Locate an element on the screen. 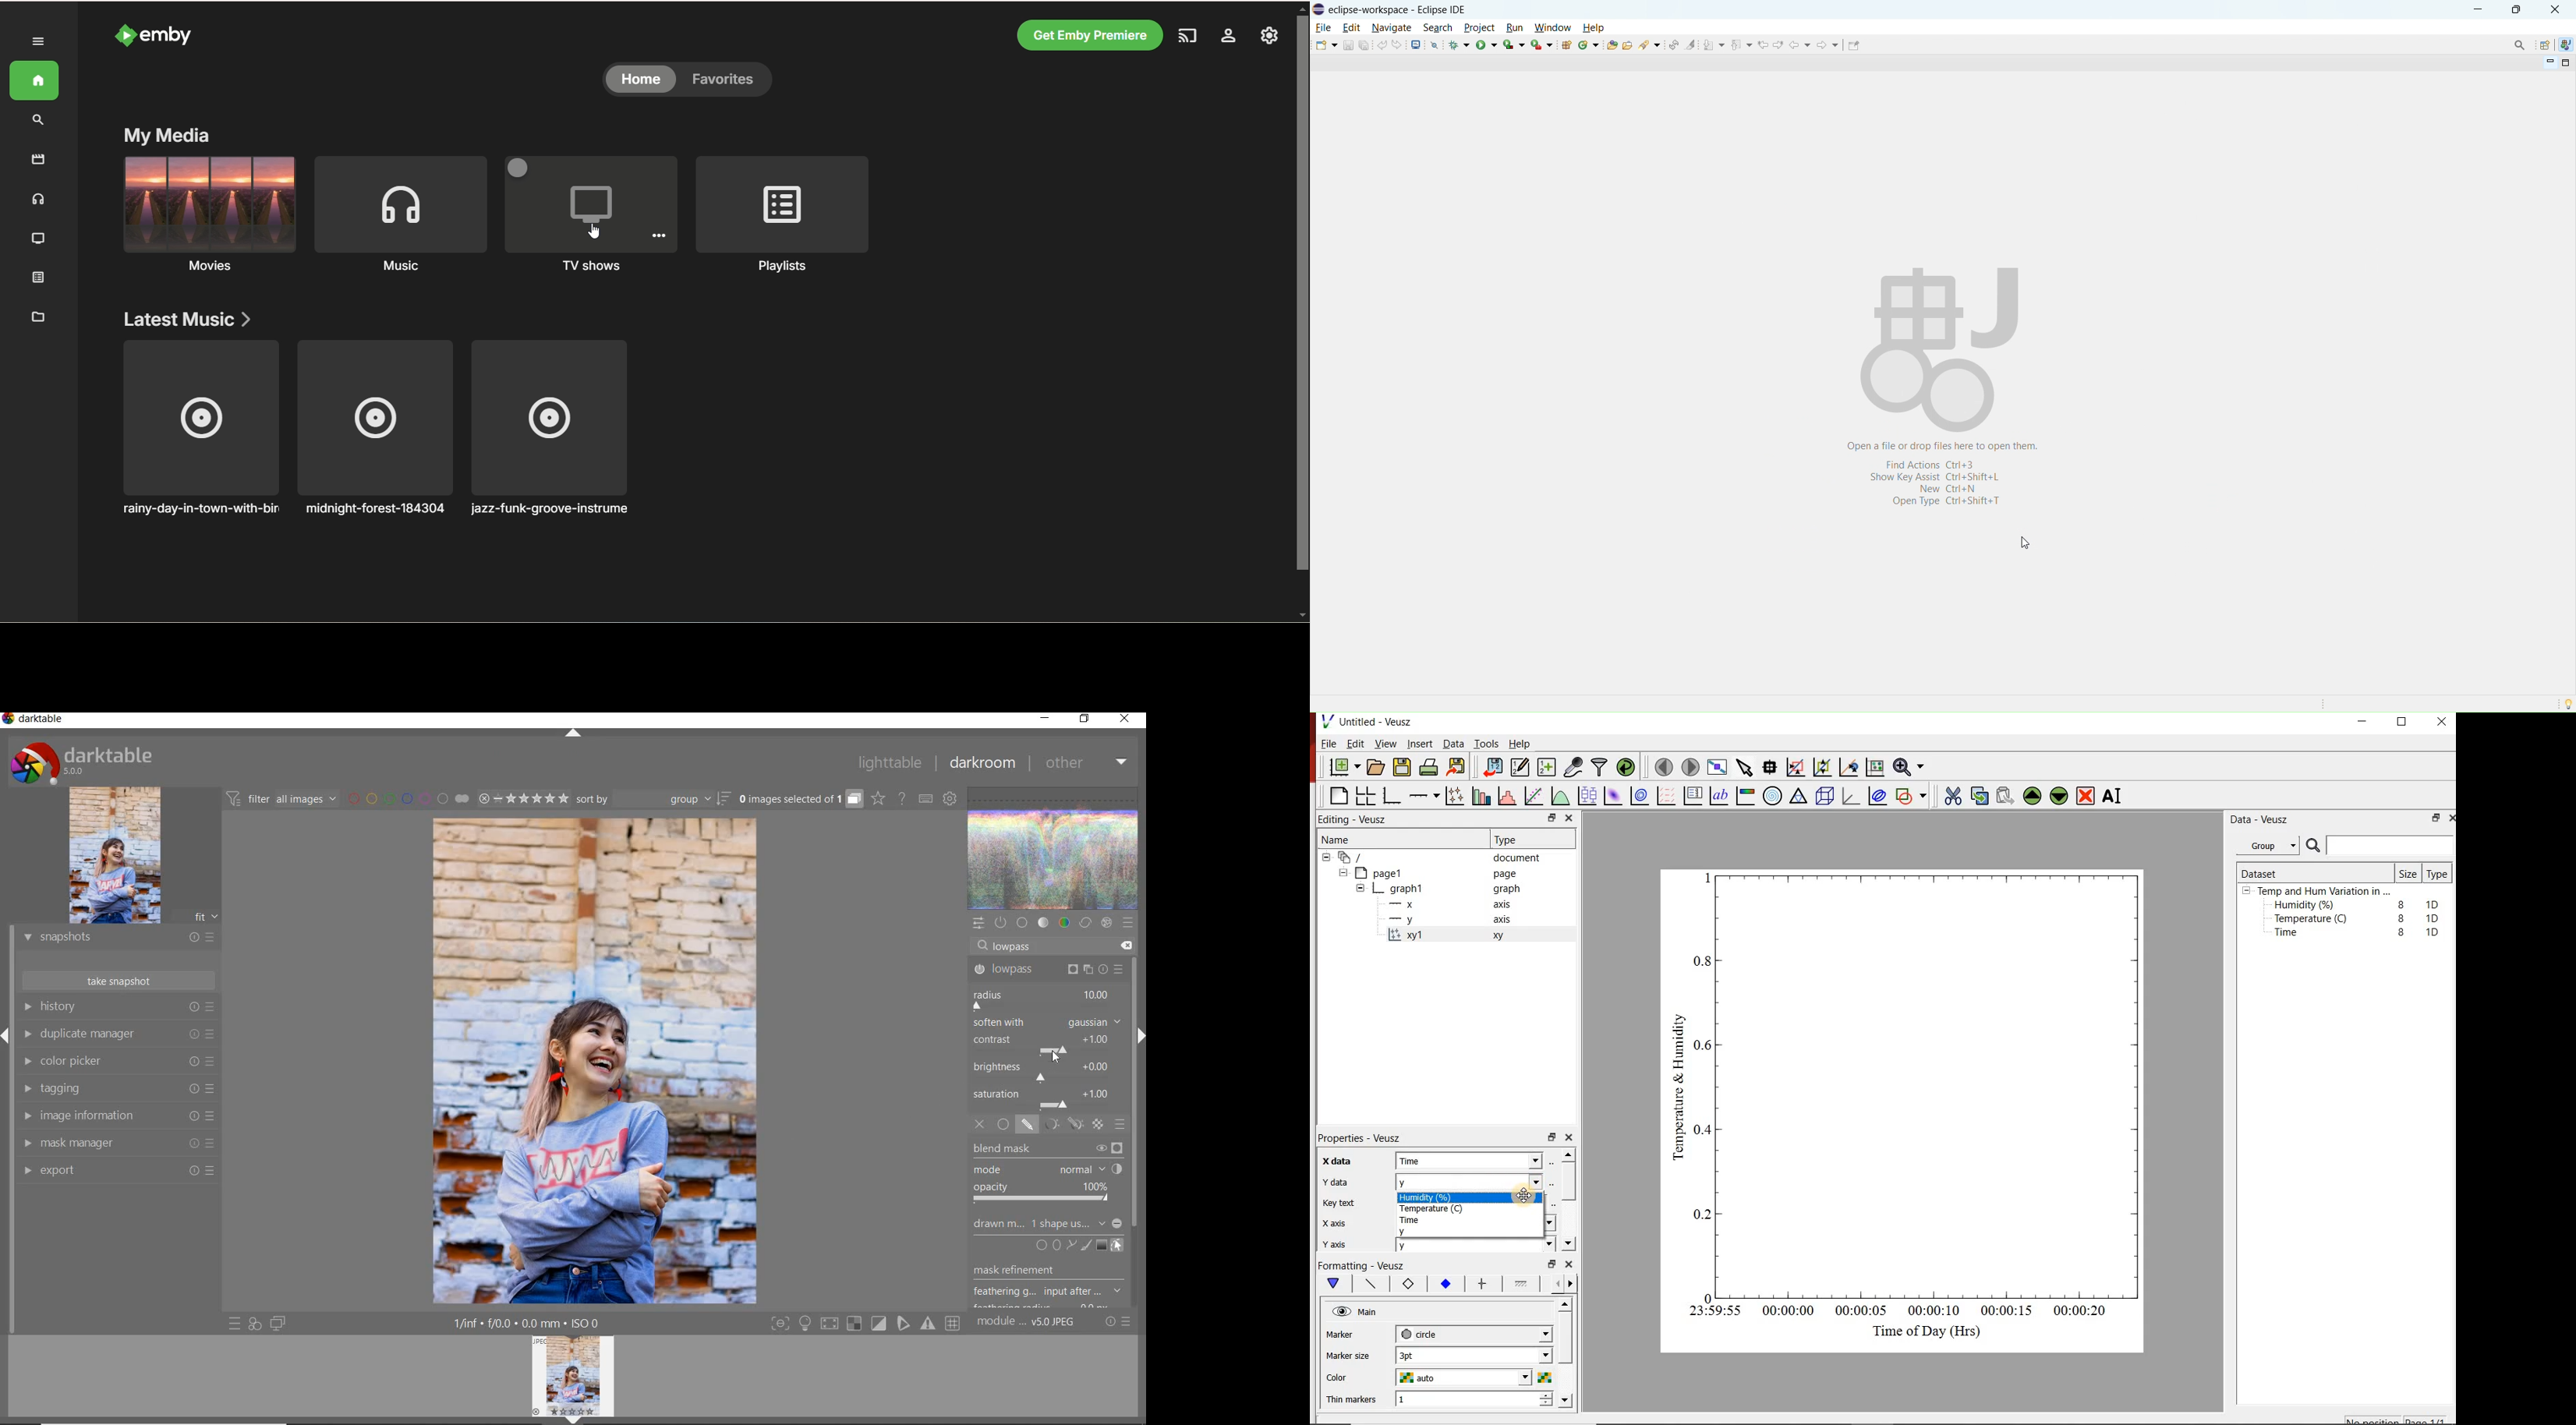  page1/1 is located at coordinates (2430, 1419).